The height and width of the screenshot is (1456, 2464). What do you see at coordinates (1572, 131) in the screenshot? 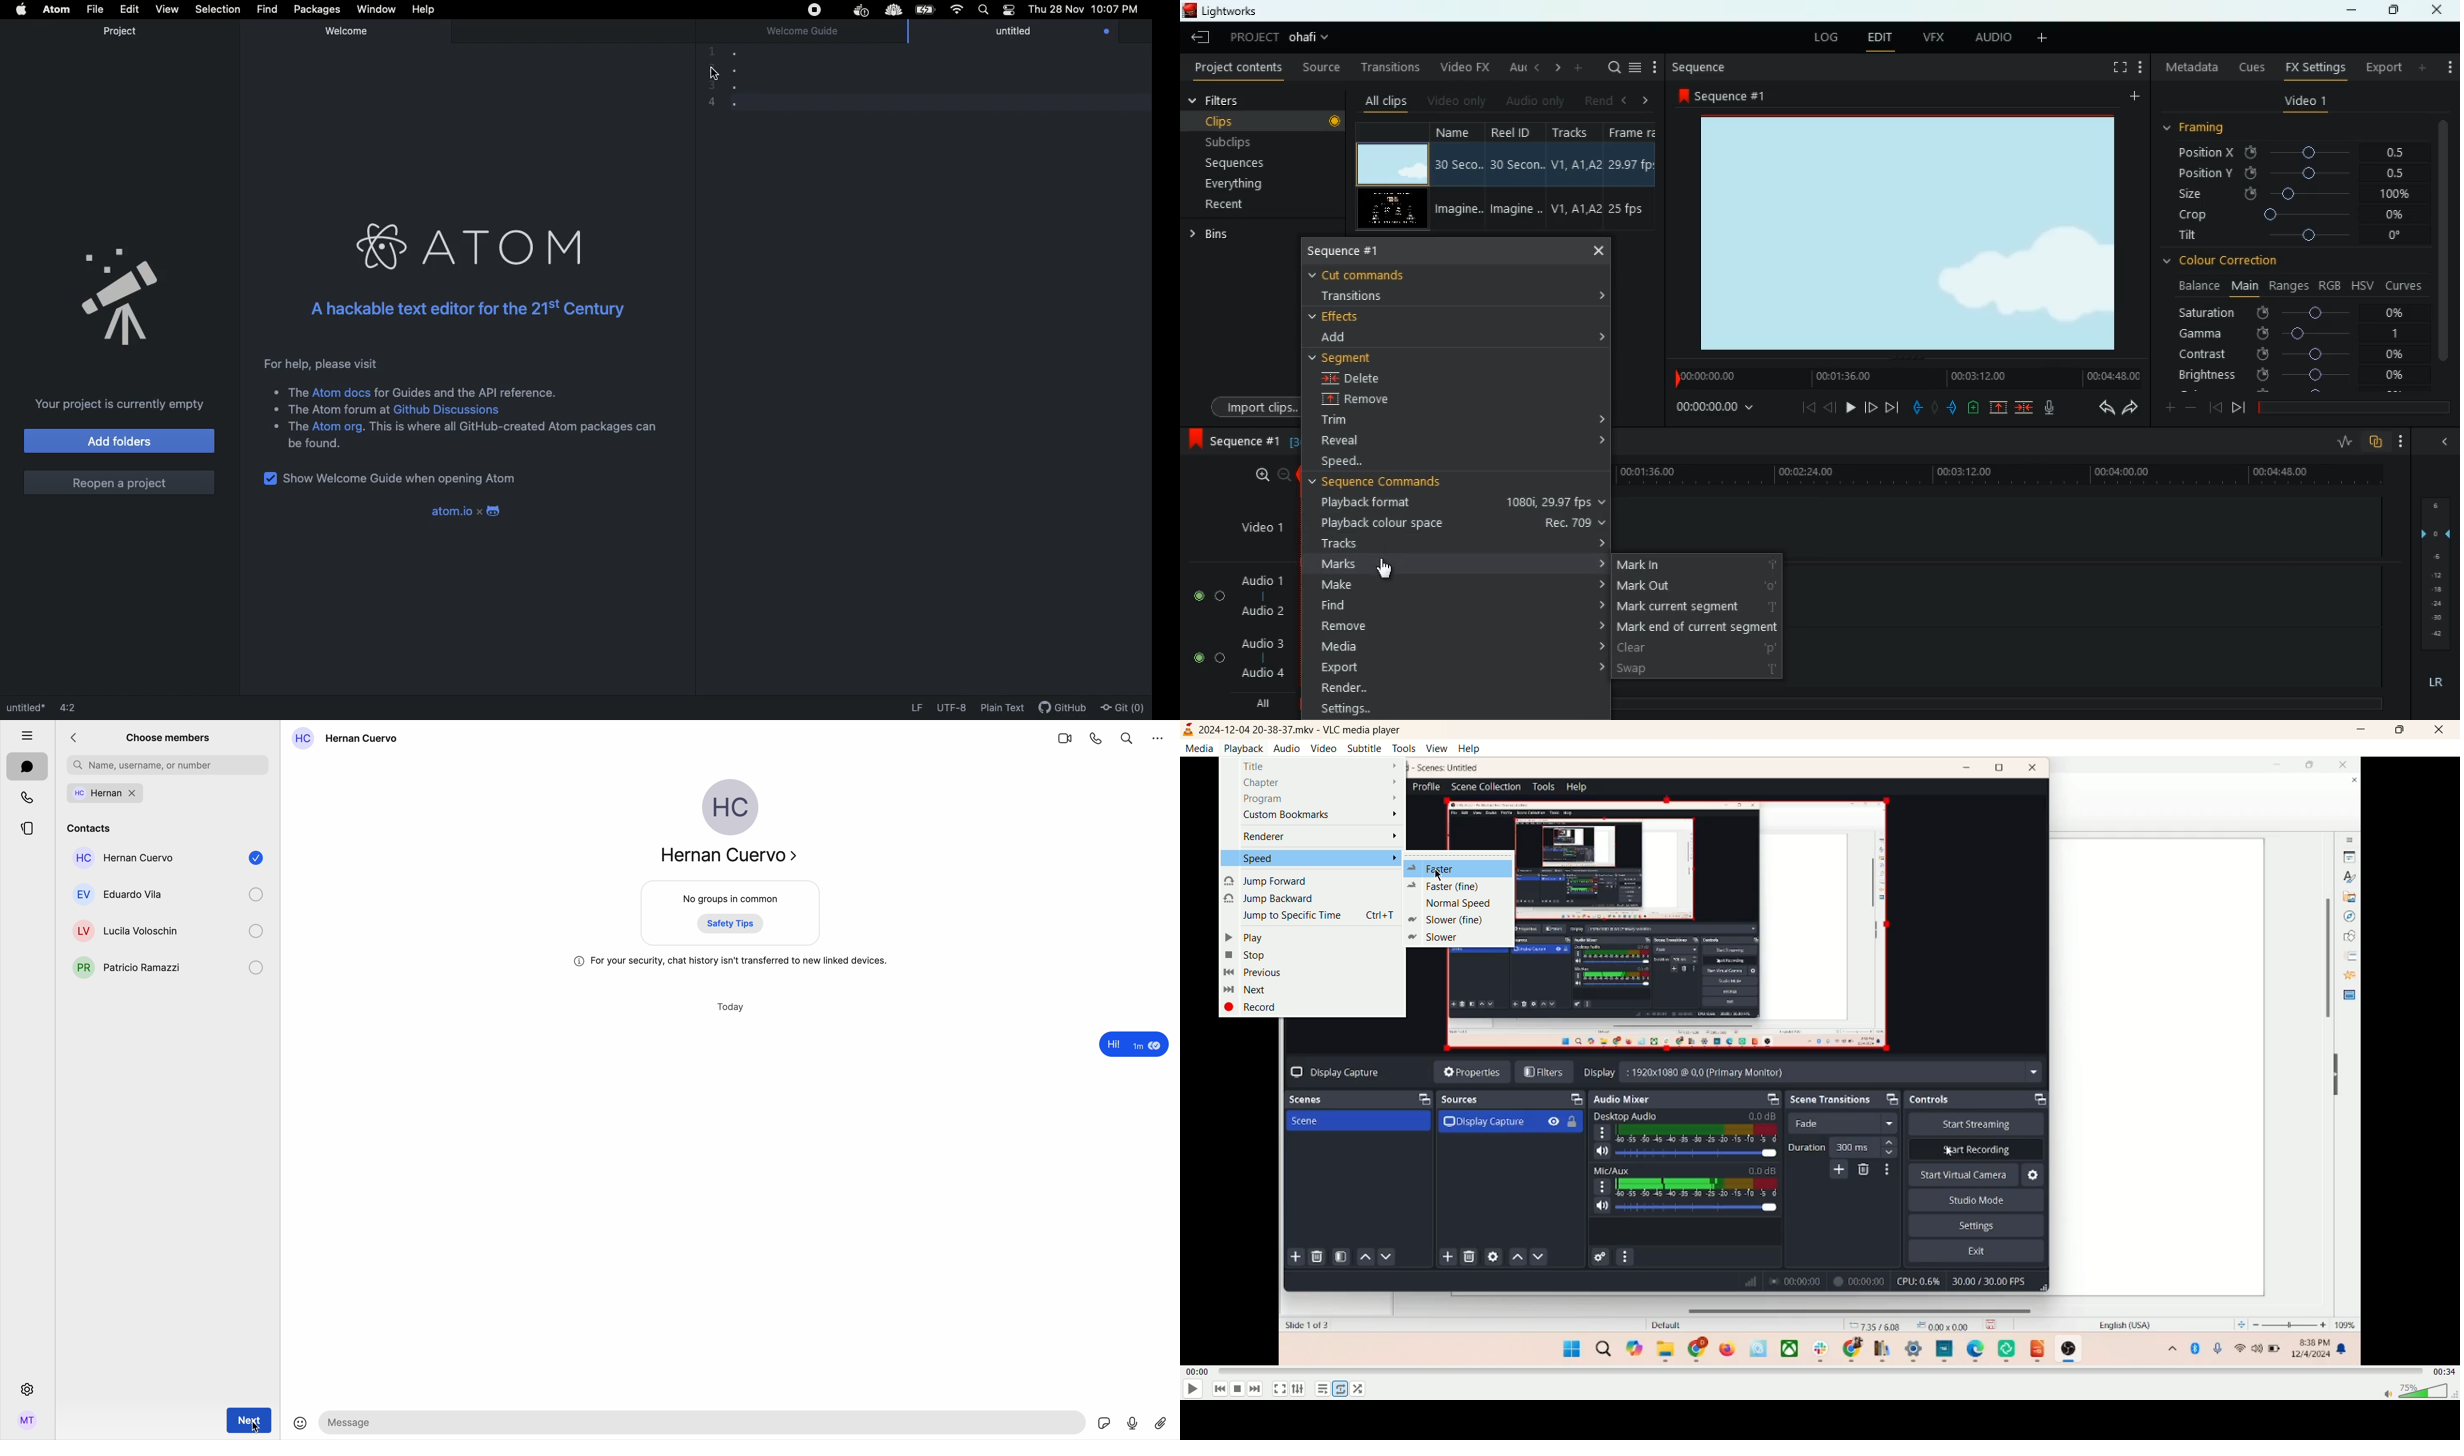
I see `tracks` at bounding box center [1572, 131].